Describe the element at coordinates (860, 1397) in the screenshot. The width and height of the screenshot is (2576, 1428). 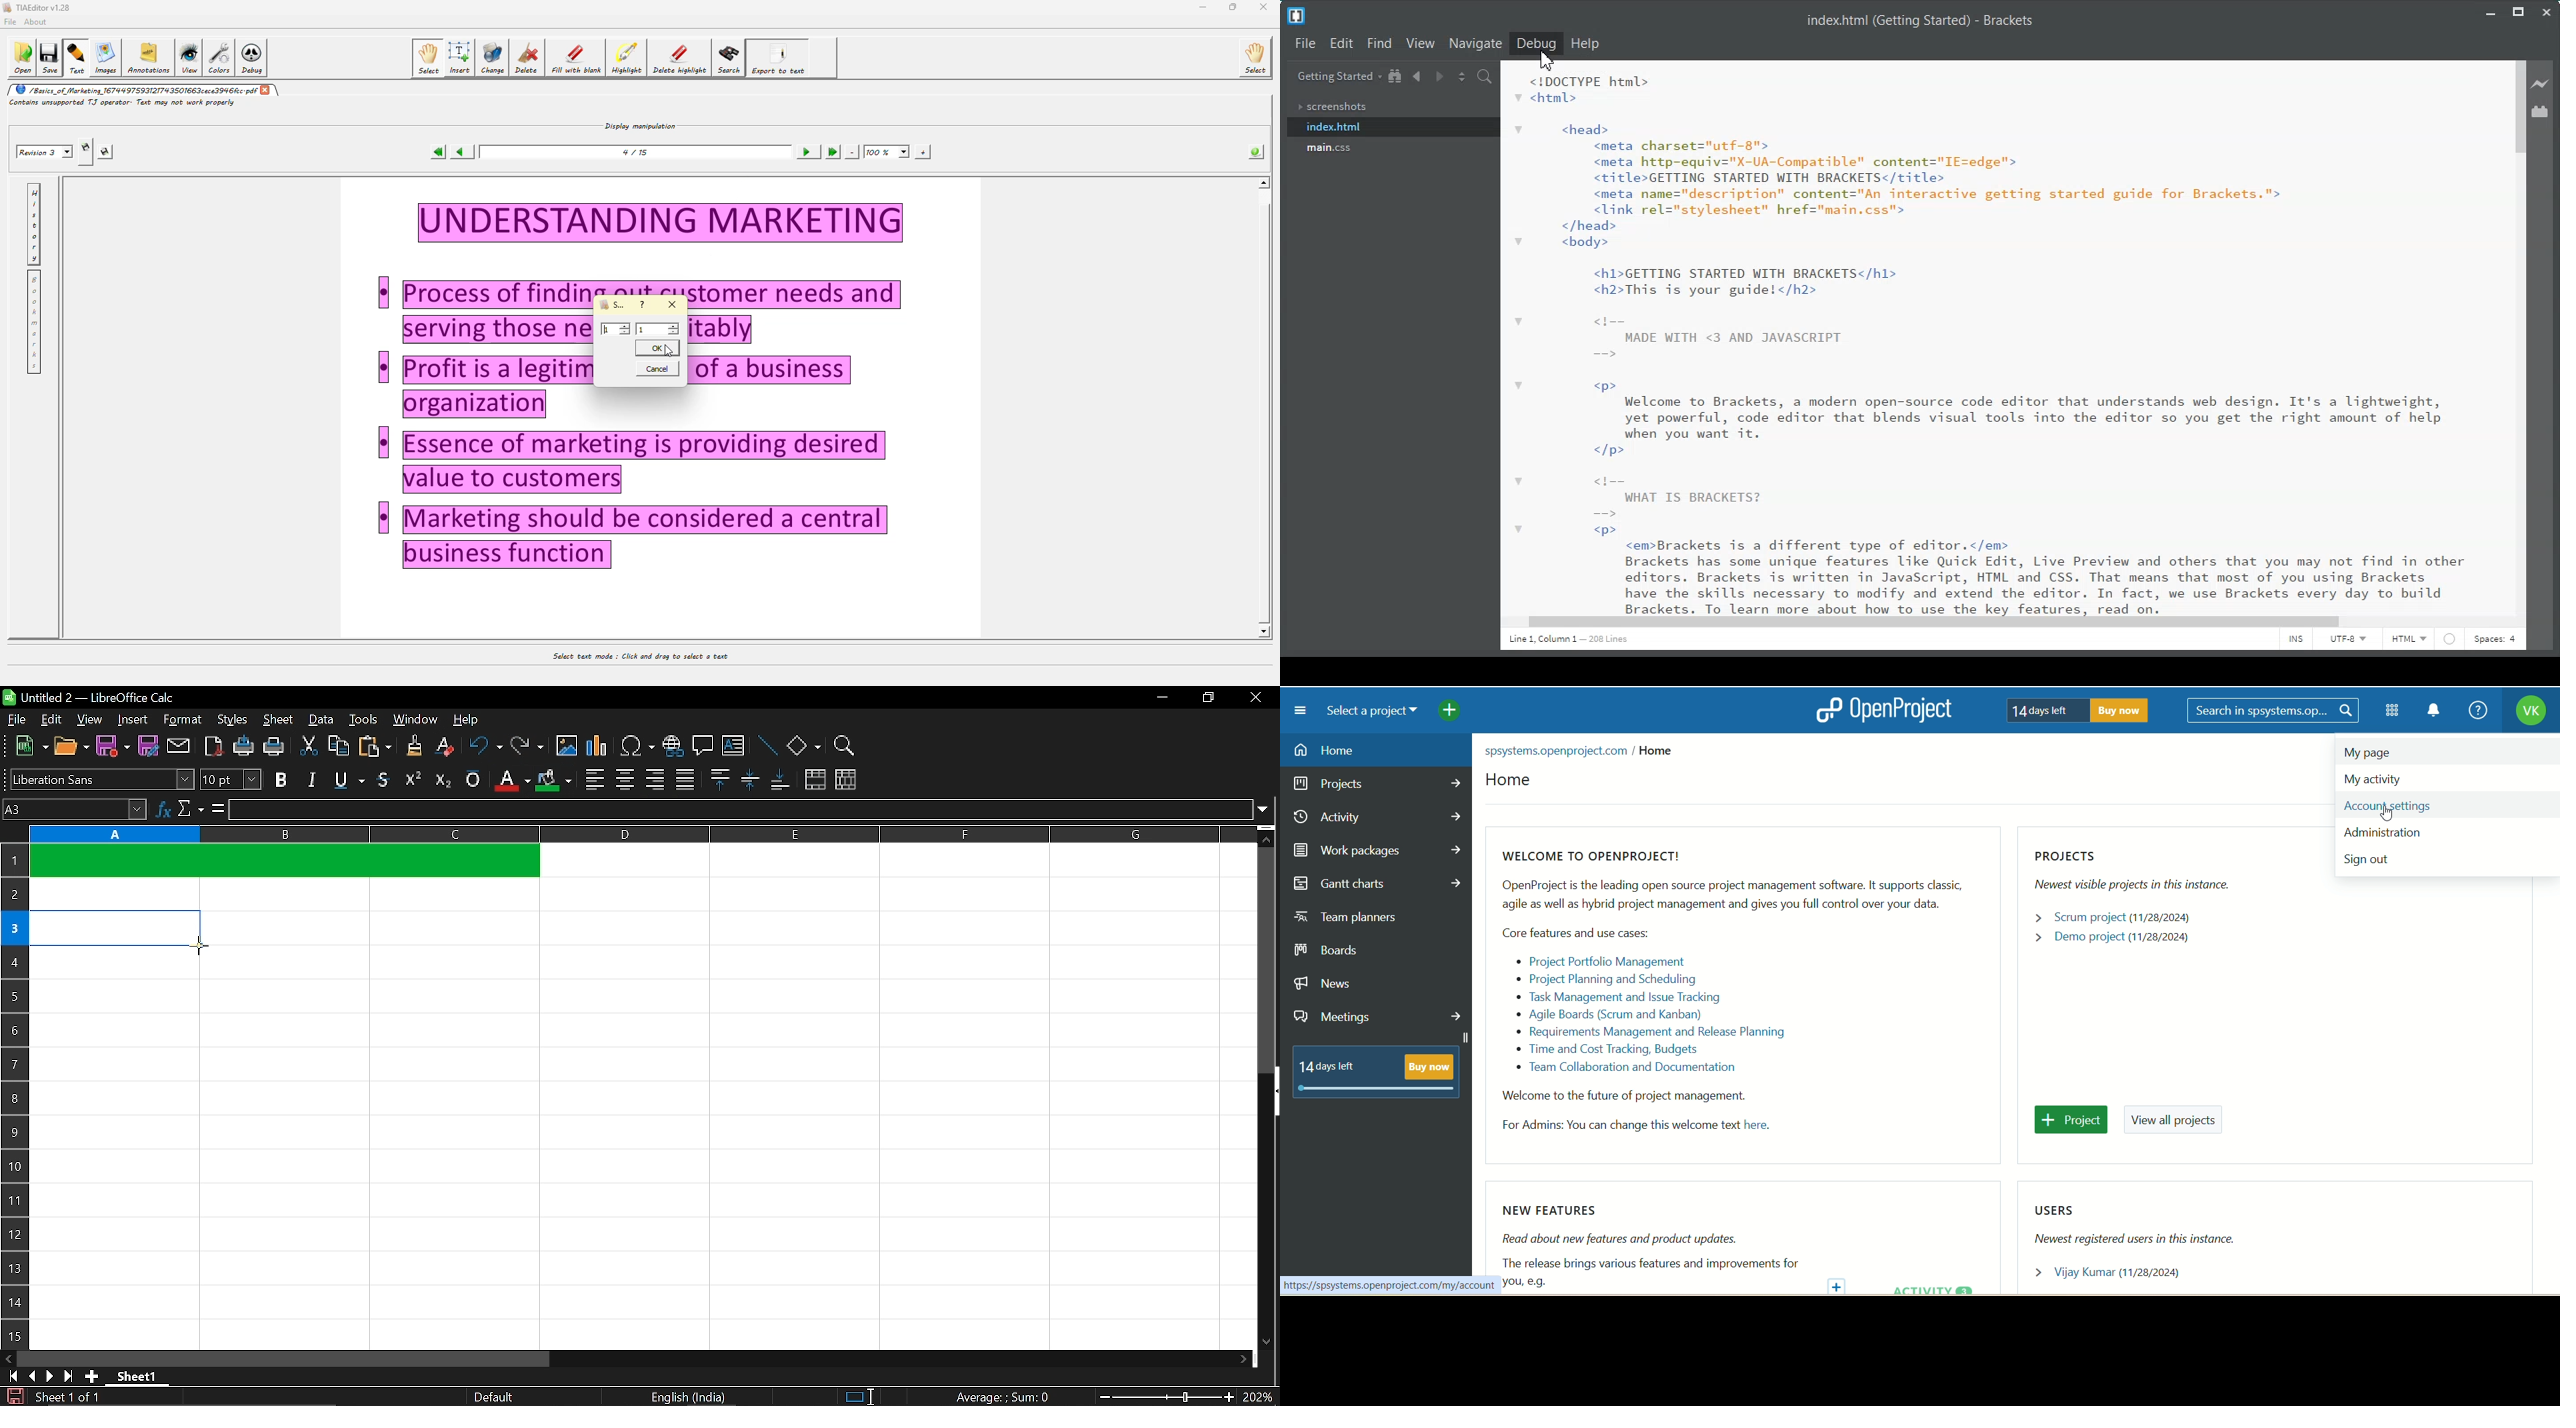
I see `standard selection` at that location.